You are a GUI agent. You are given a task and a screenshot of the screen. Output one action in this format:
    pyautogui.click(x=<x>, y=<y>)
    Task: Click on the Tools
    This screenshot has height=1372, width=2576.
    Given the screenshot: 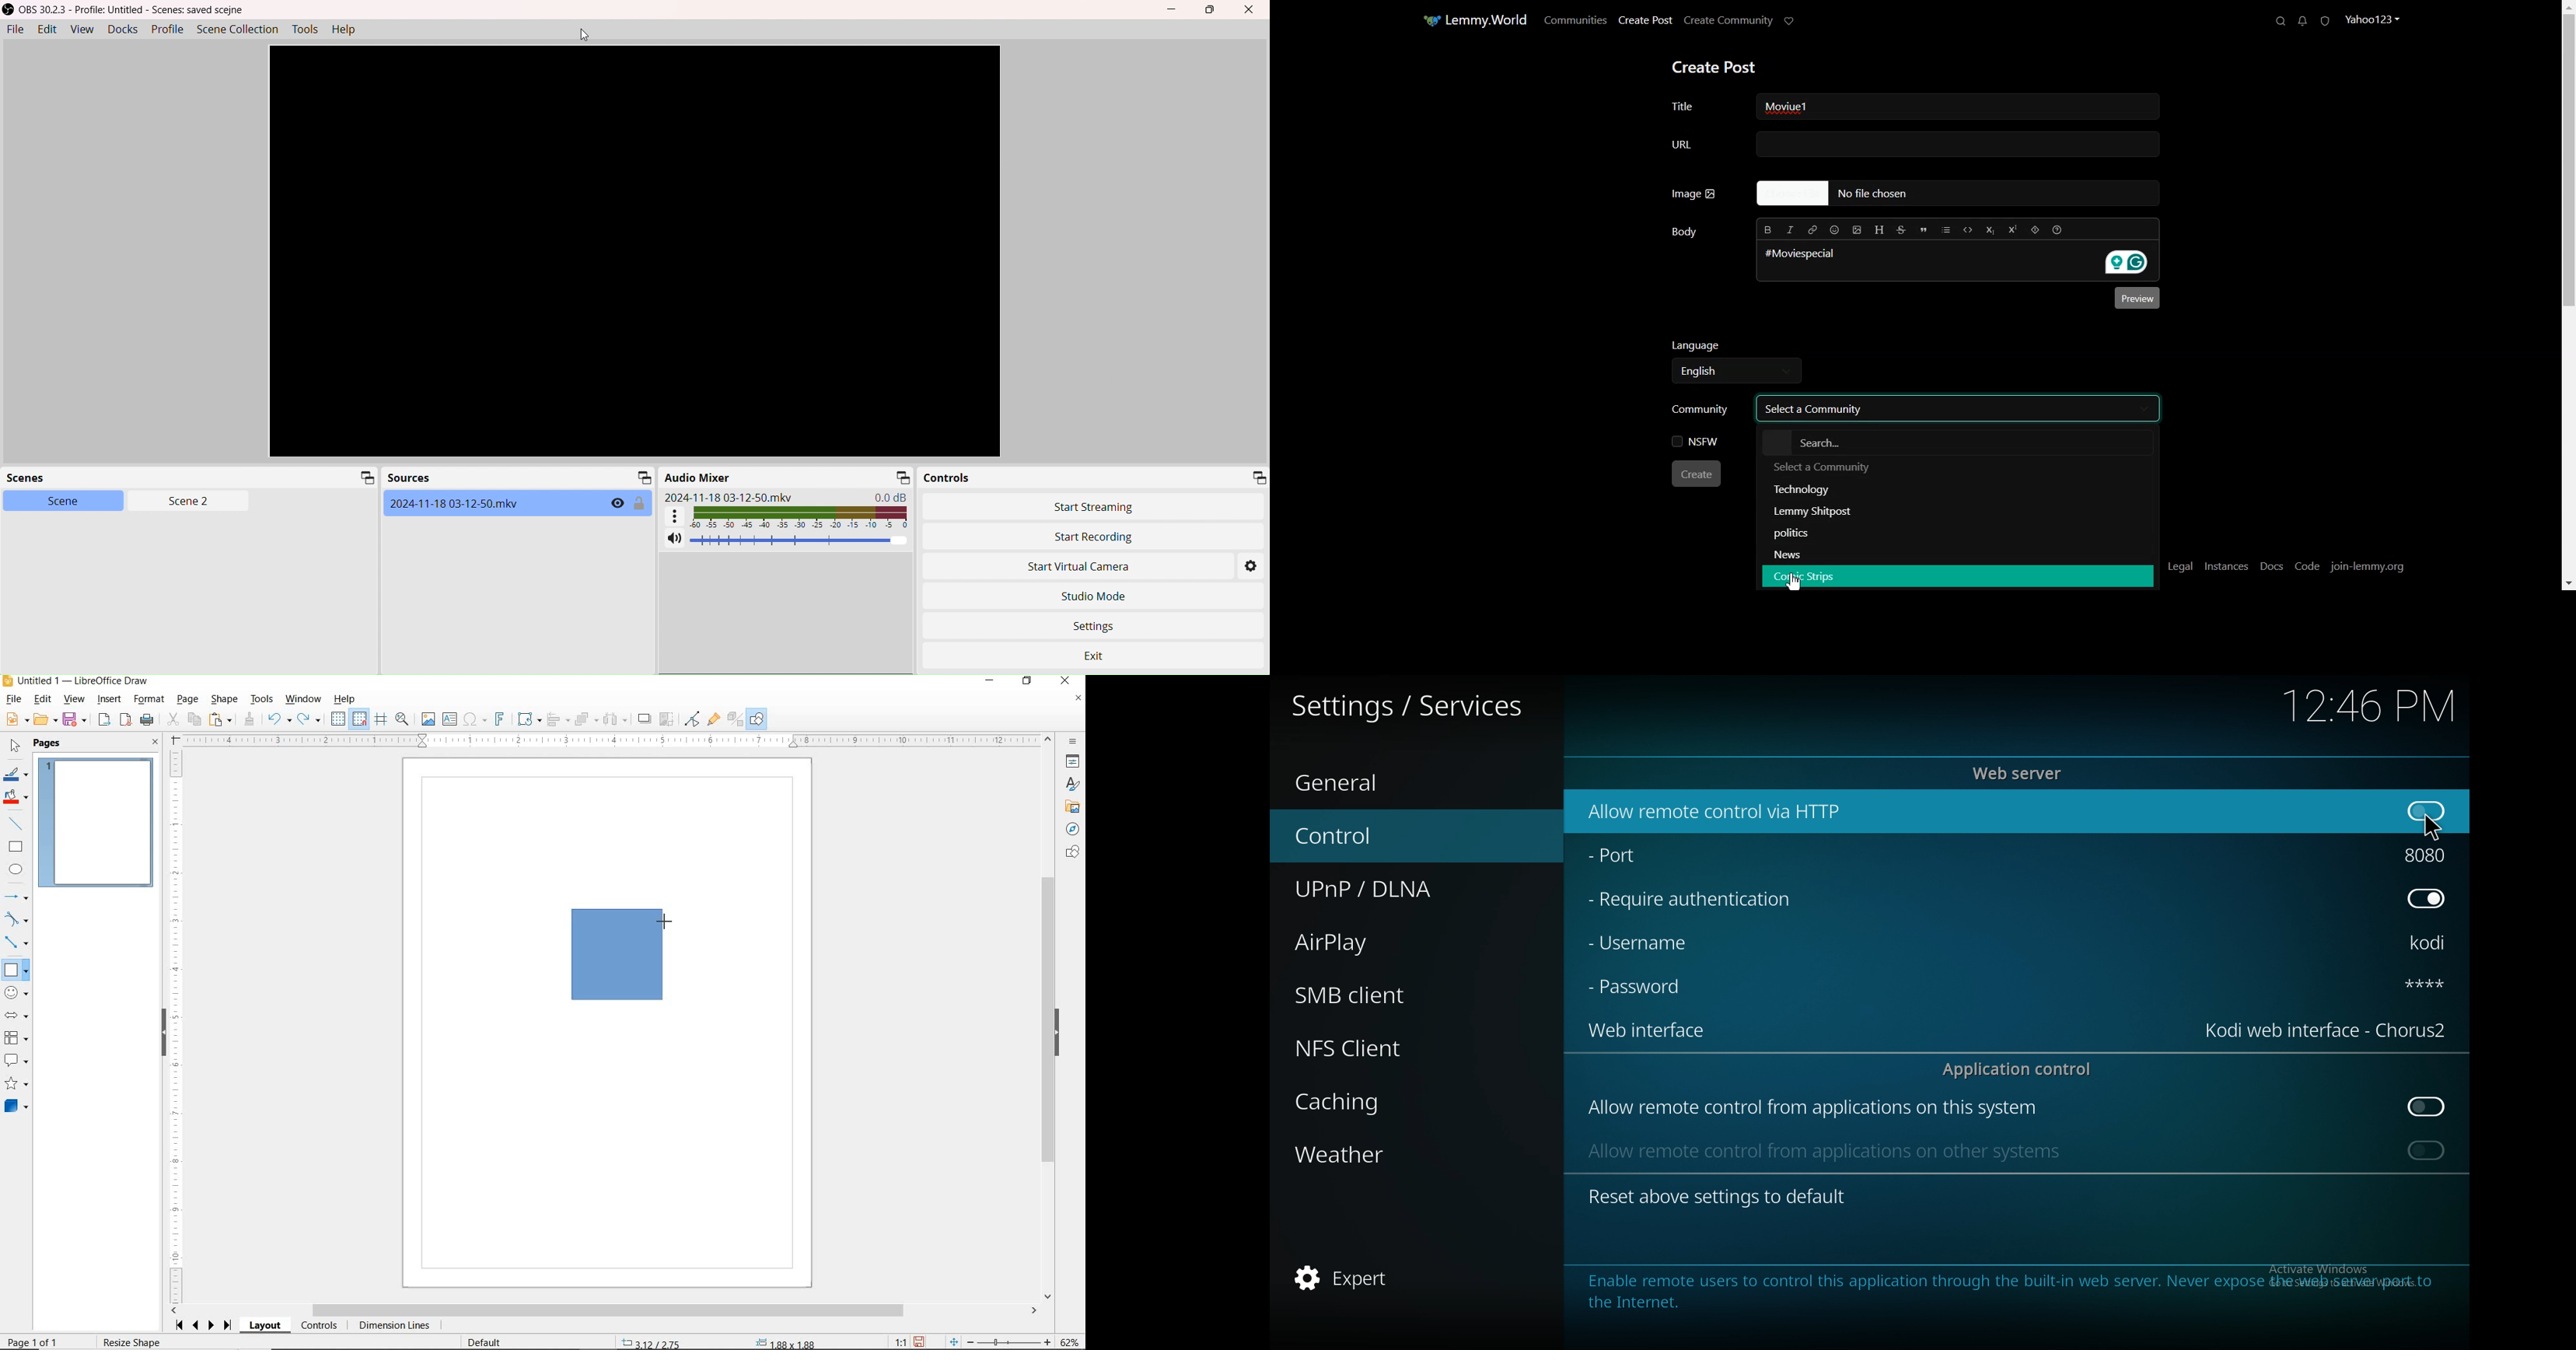 What is the action you would take?
    pyautogui.click(x=306, y=29)
    